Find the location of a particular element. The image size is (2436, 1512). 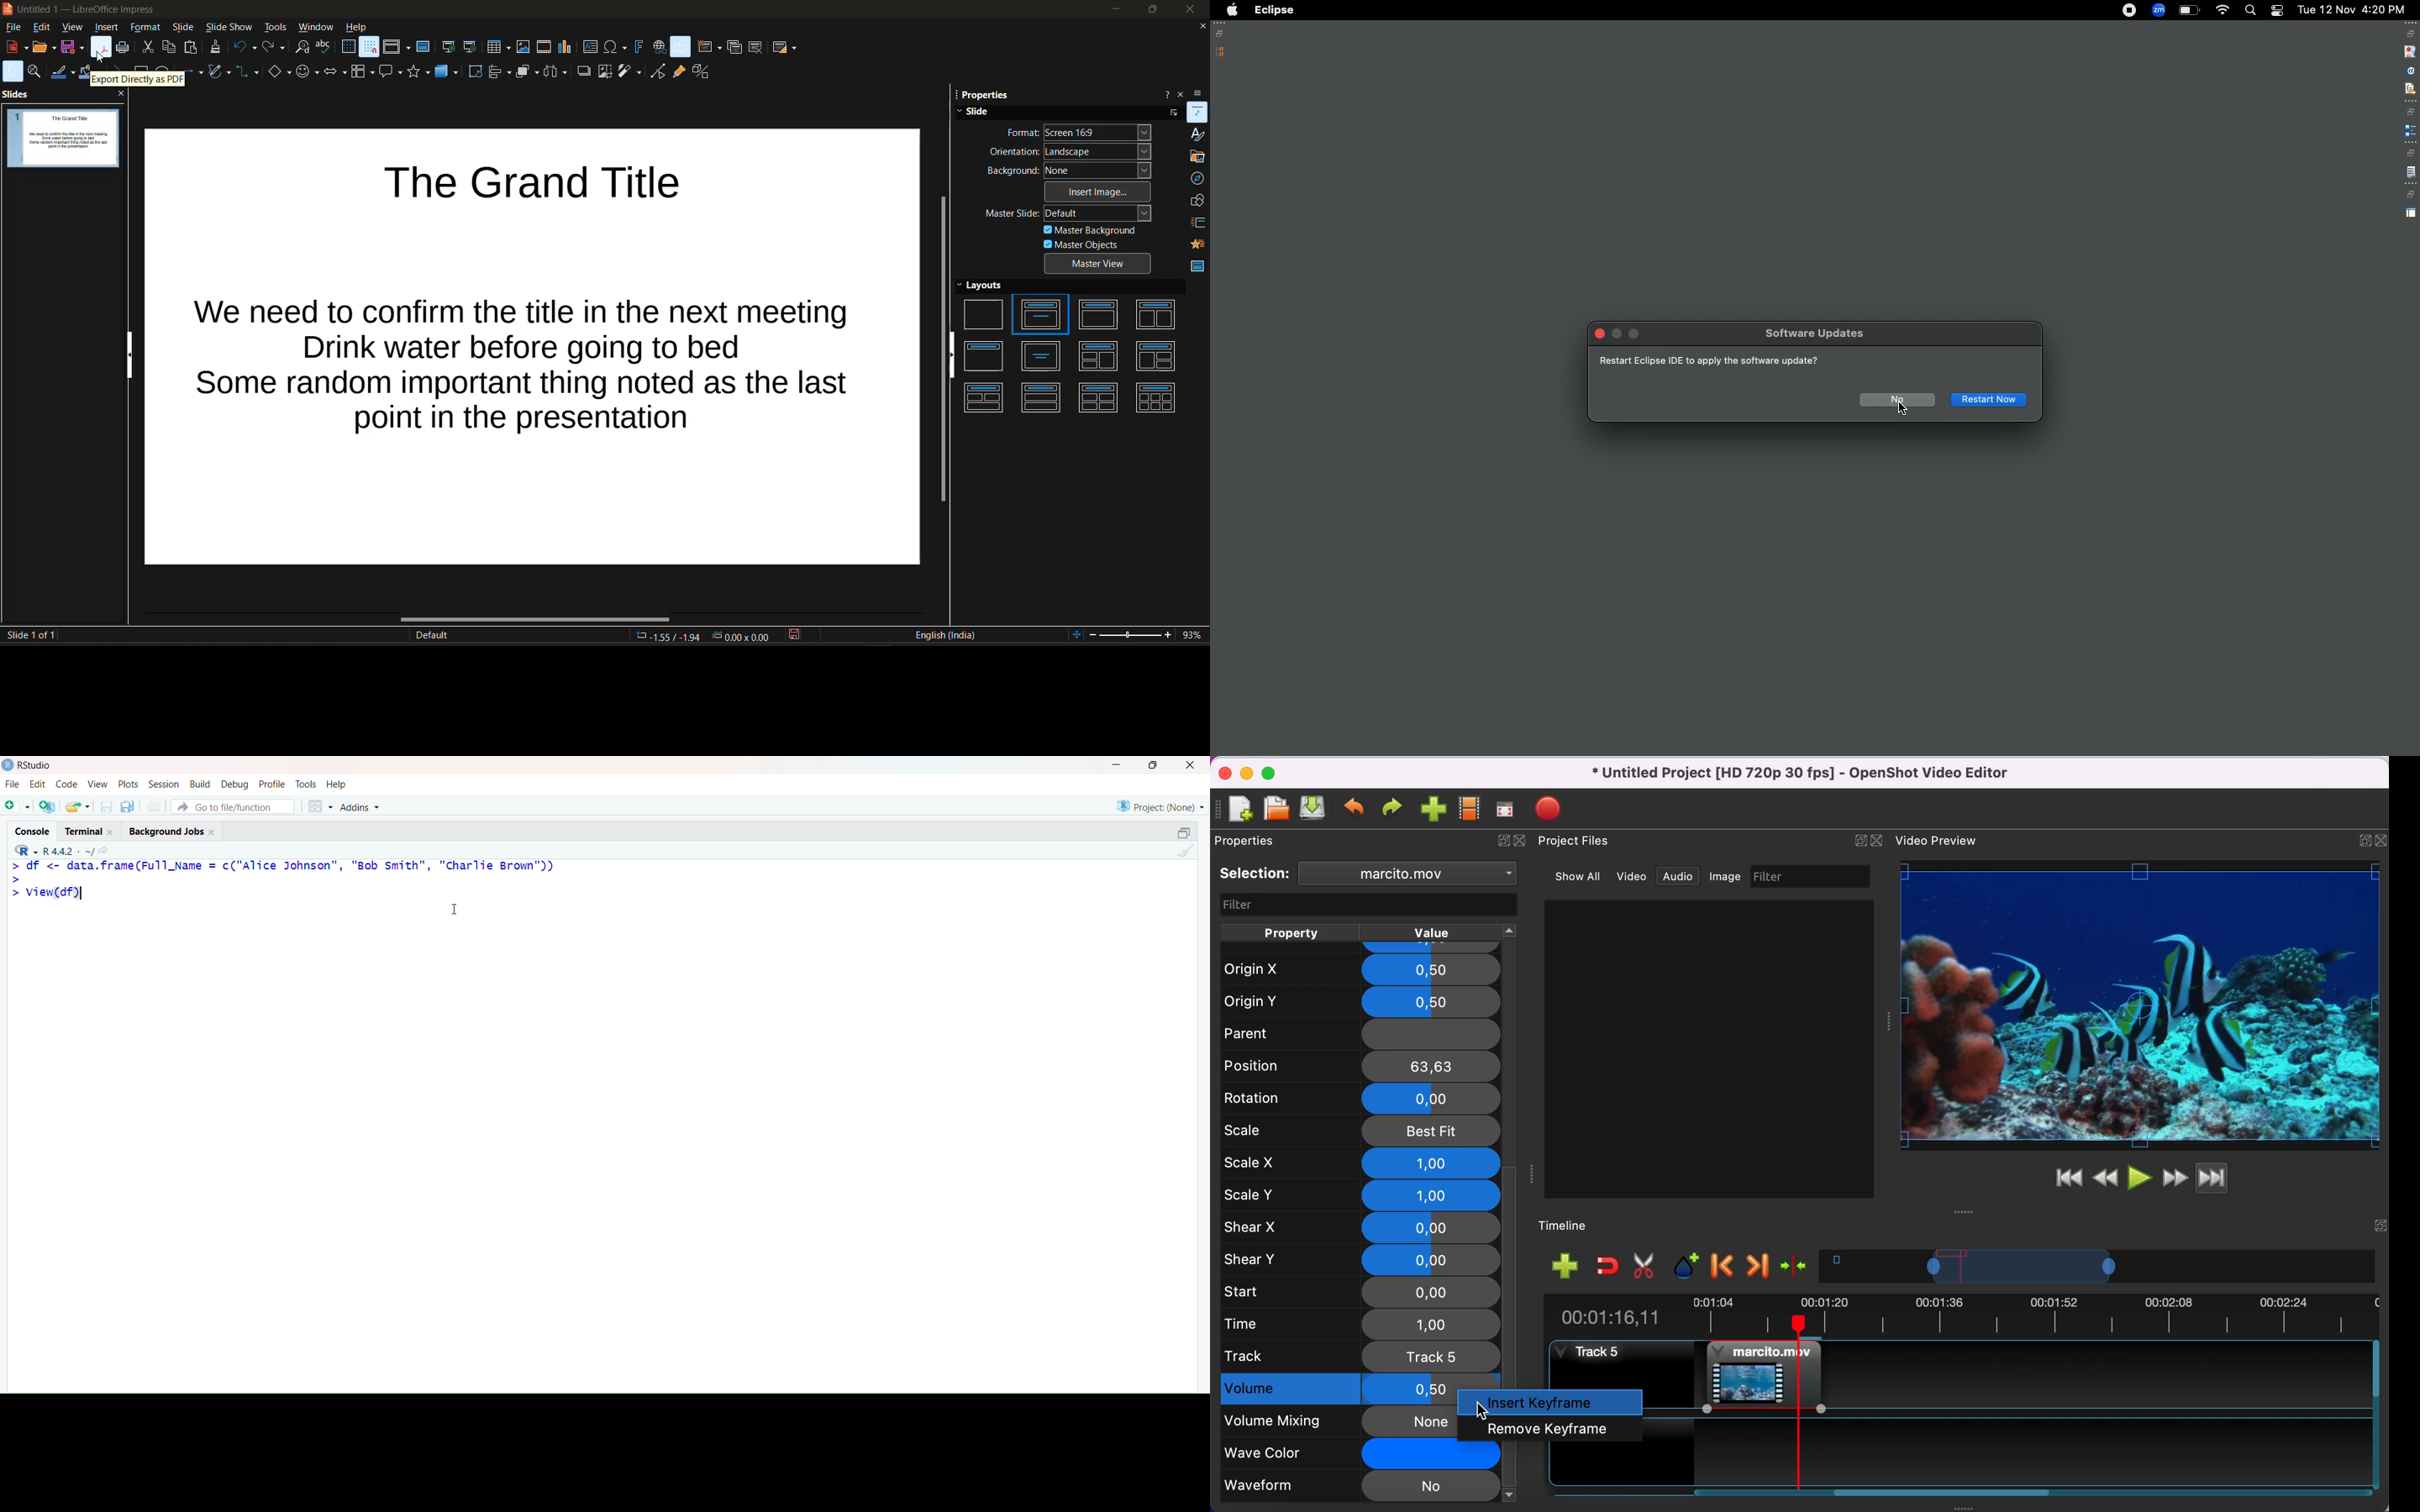

start from first slide is located at coordinates (449, 46).